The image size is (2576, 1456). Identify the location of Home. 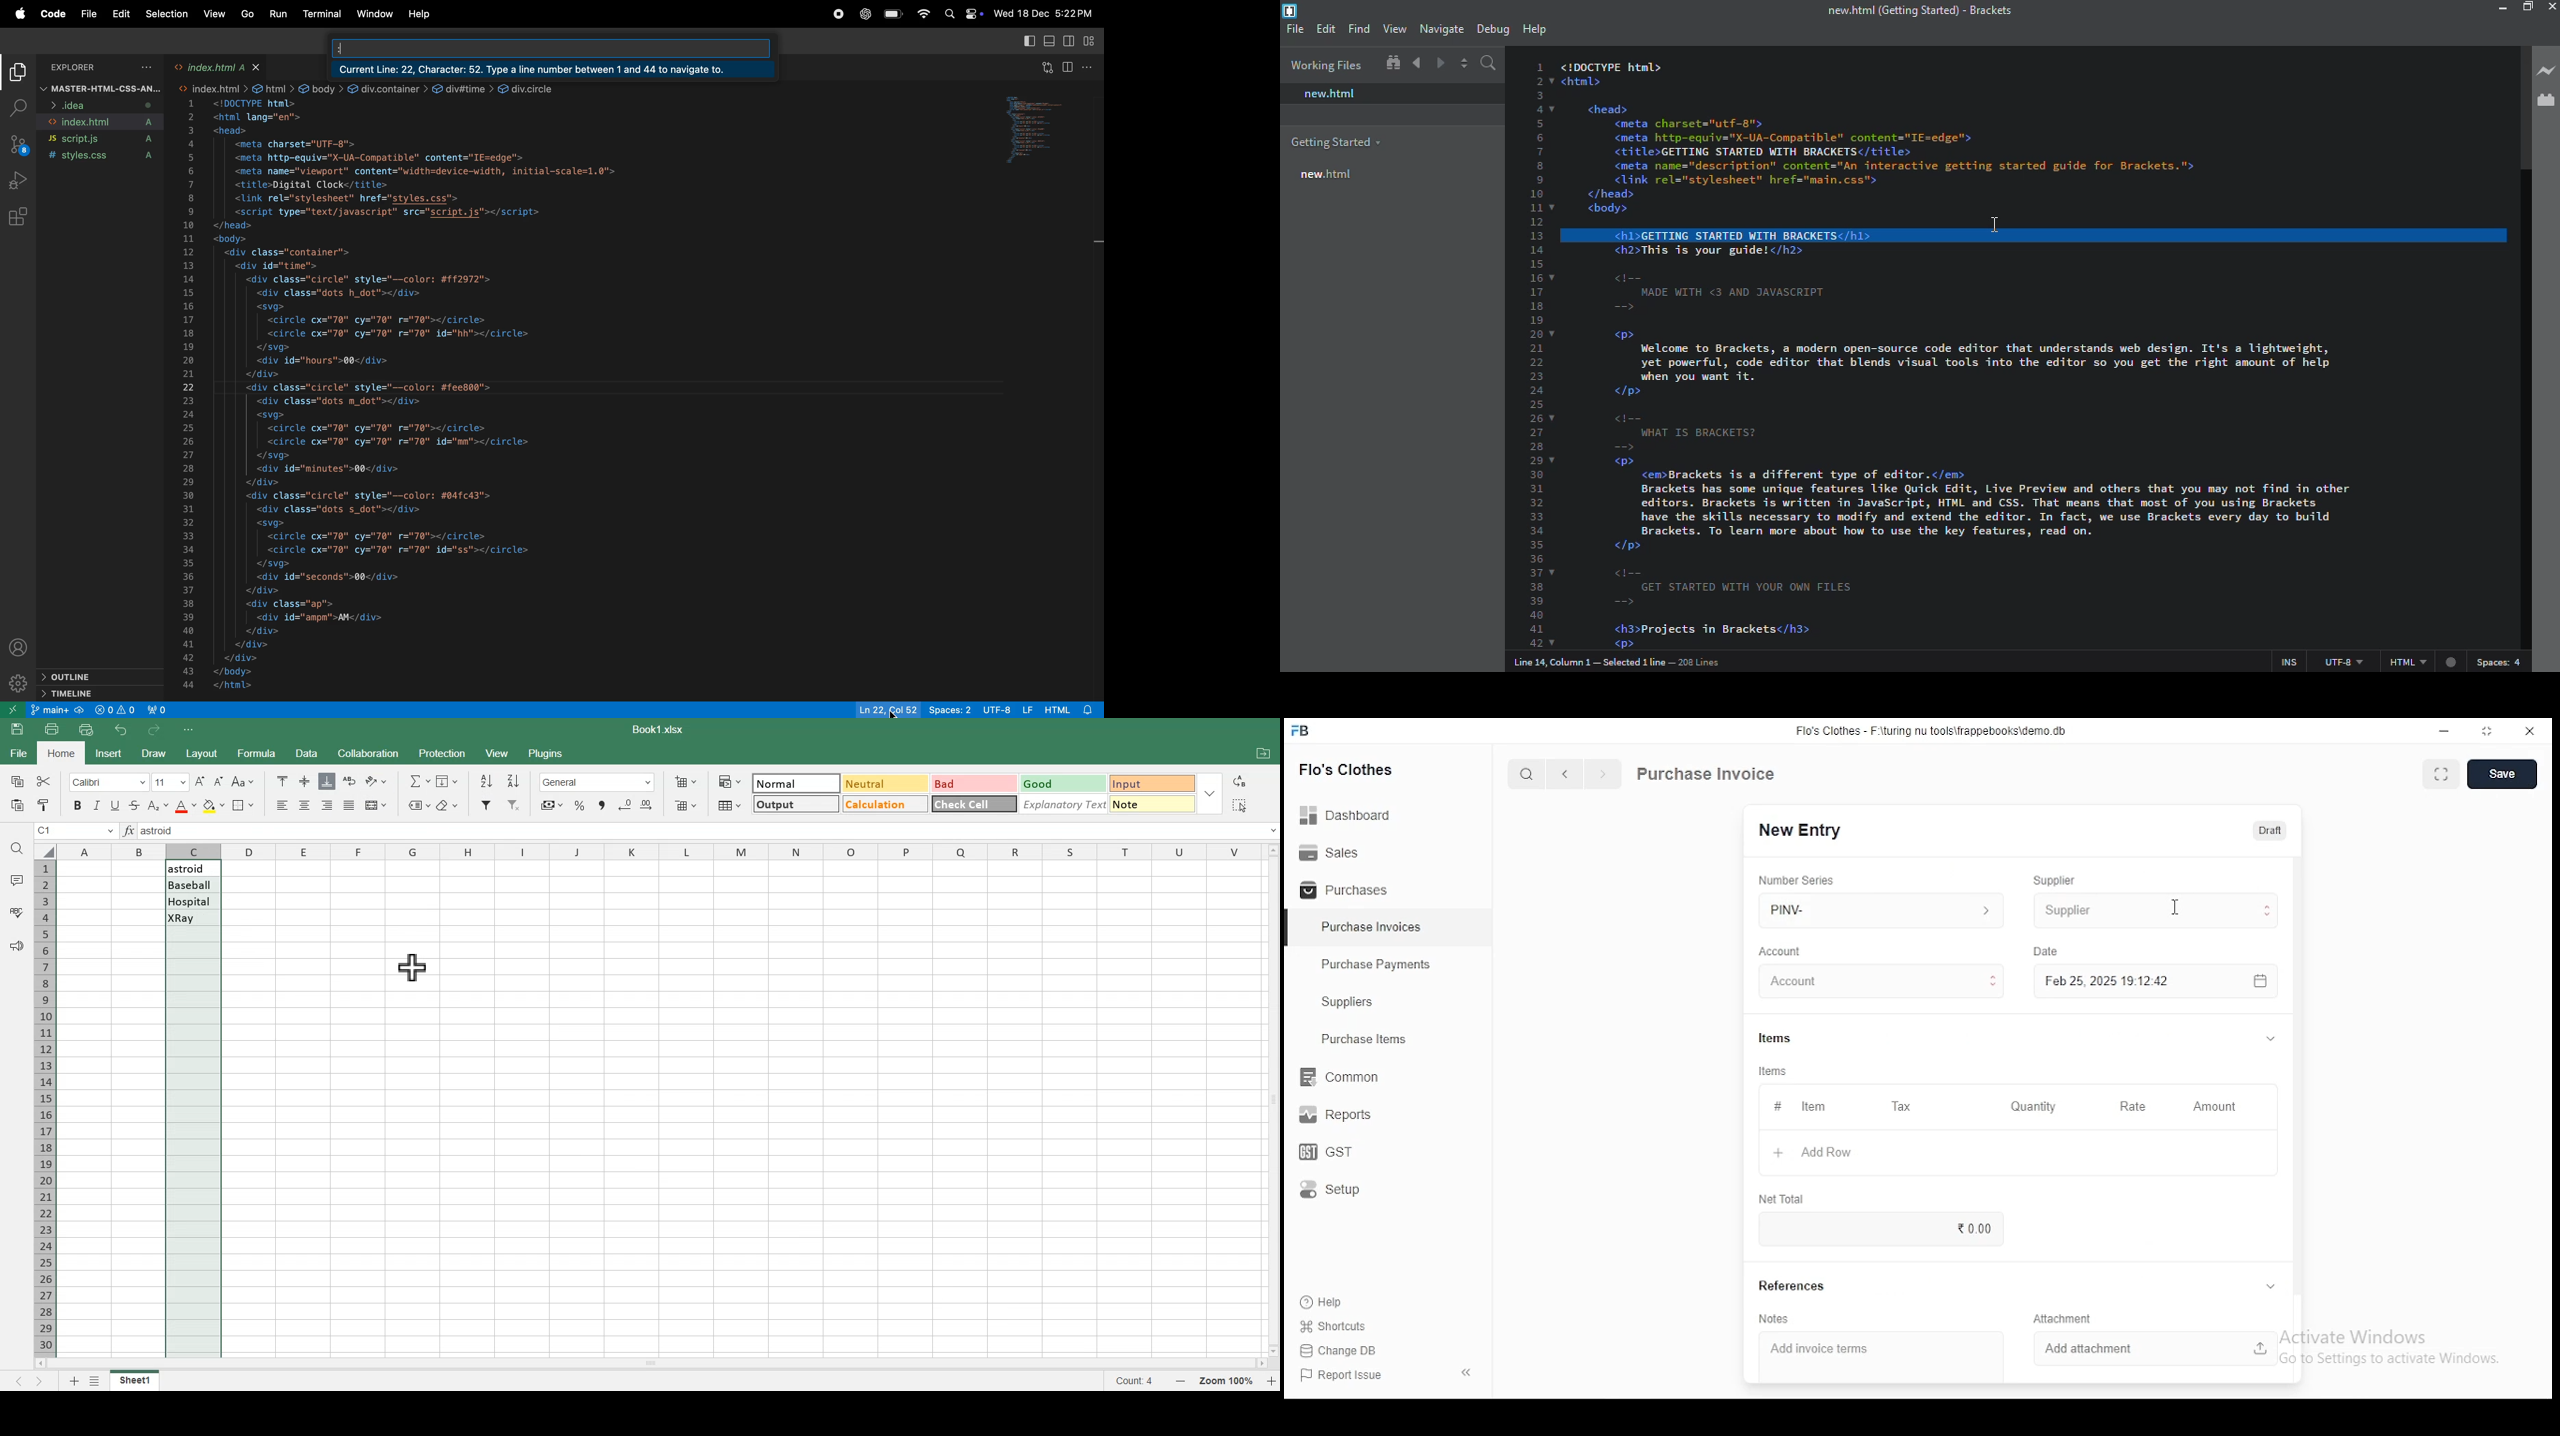
(62, 753).